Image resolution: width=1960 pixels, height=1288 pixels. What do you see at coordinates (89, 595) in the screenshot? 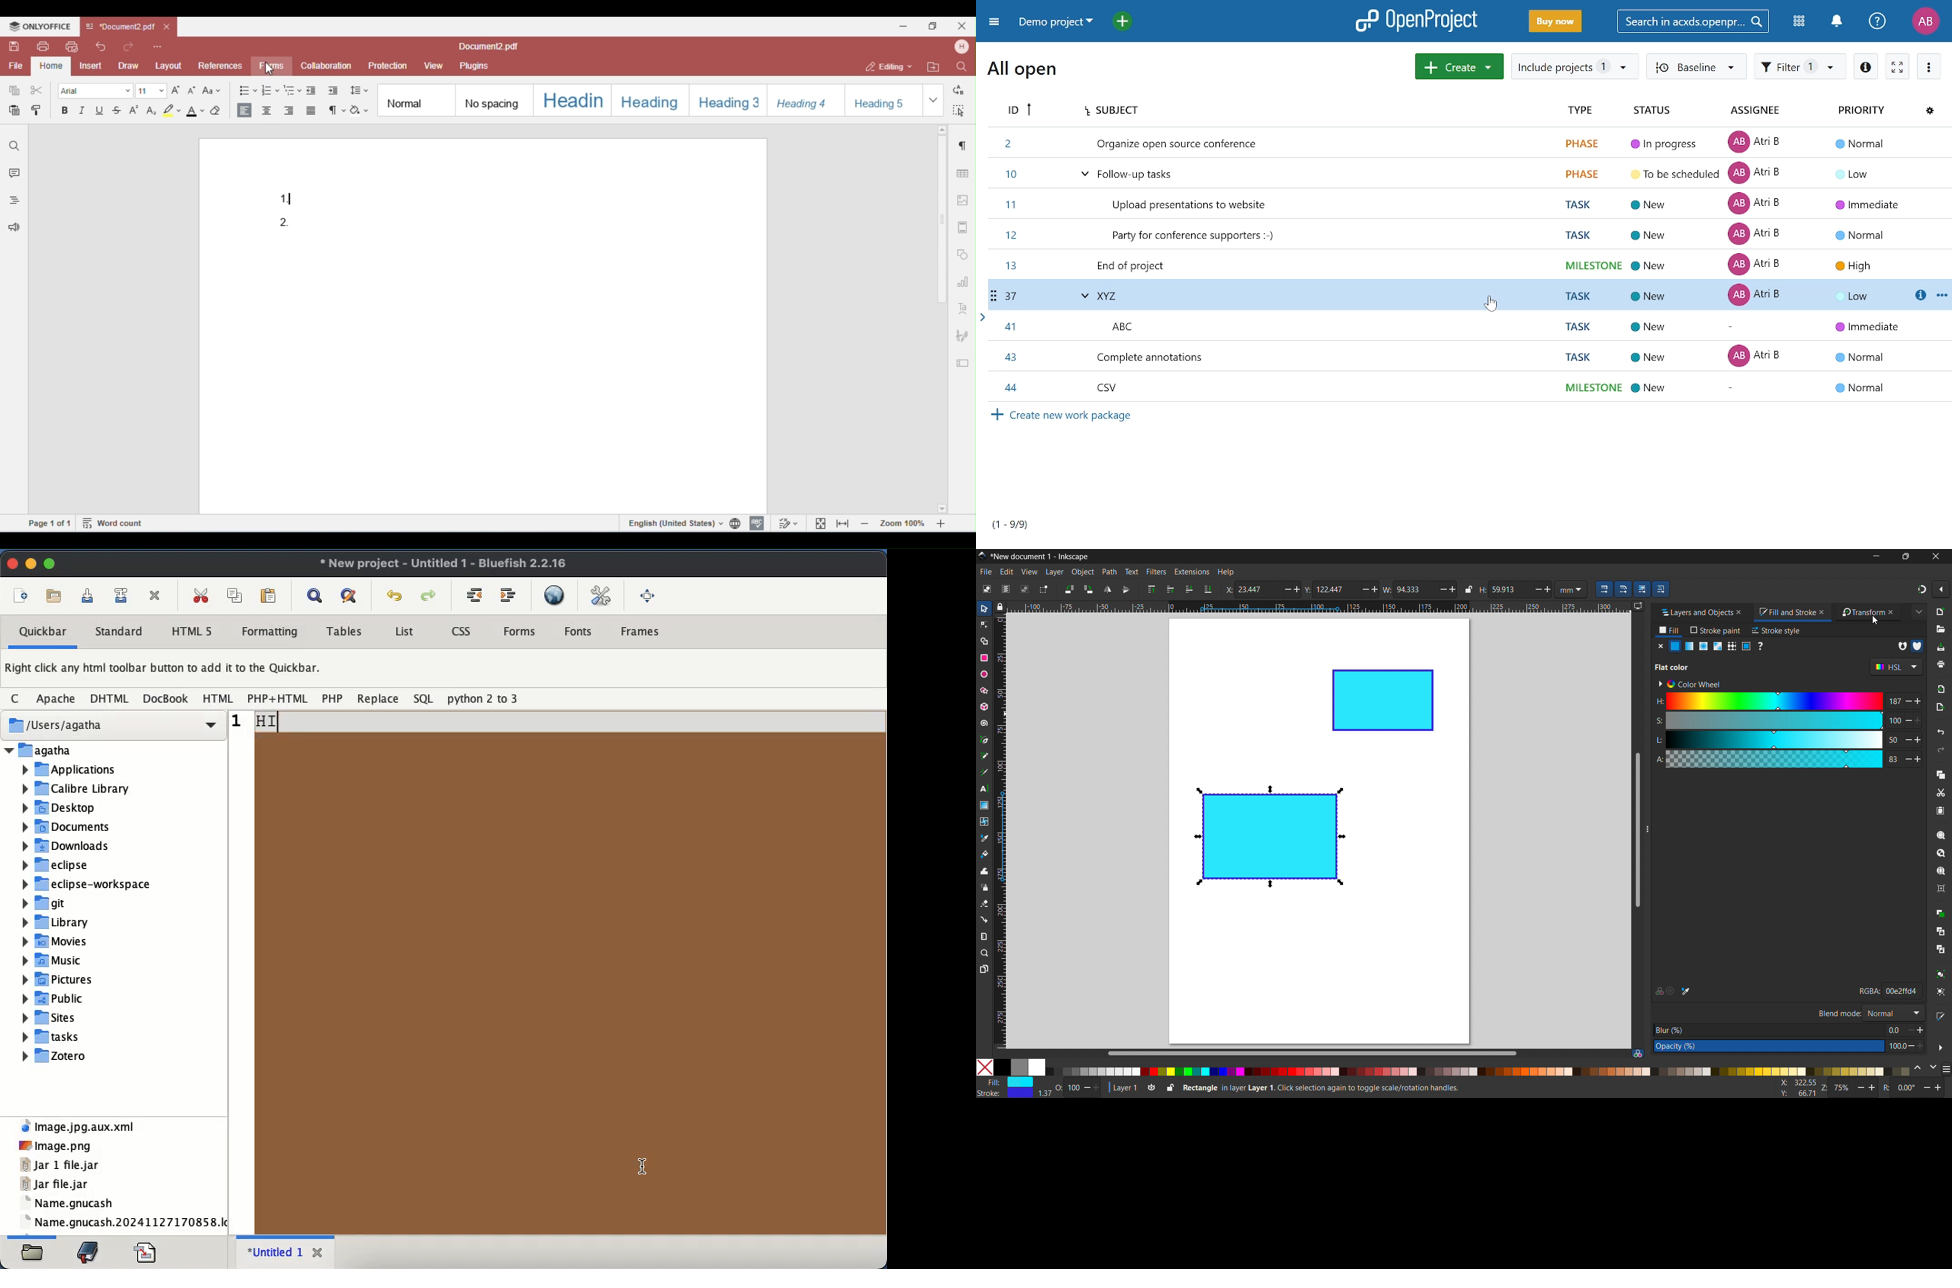
I see `save current file` at bounding box center [89, 595].